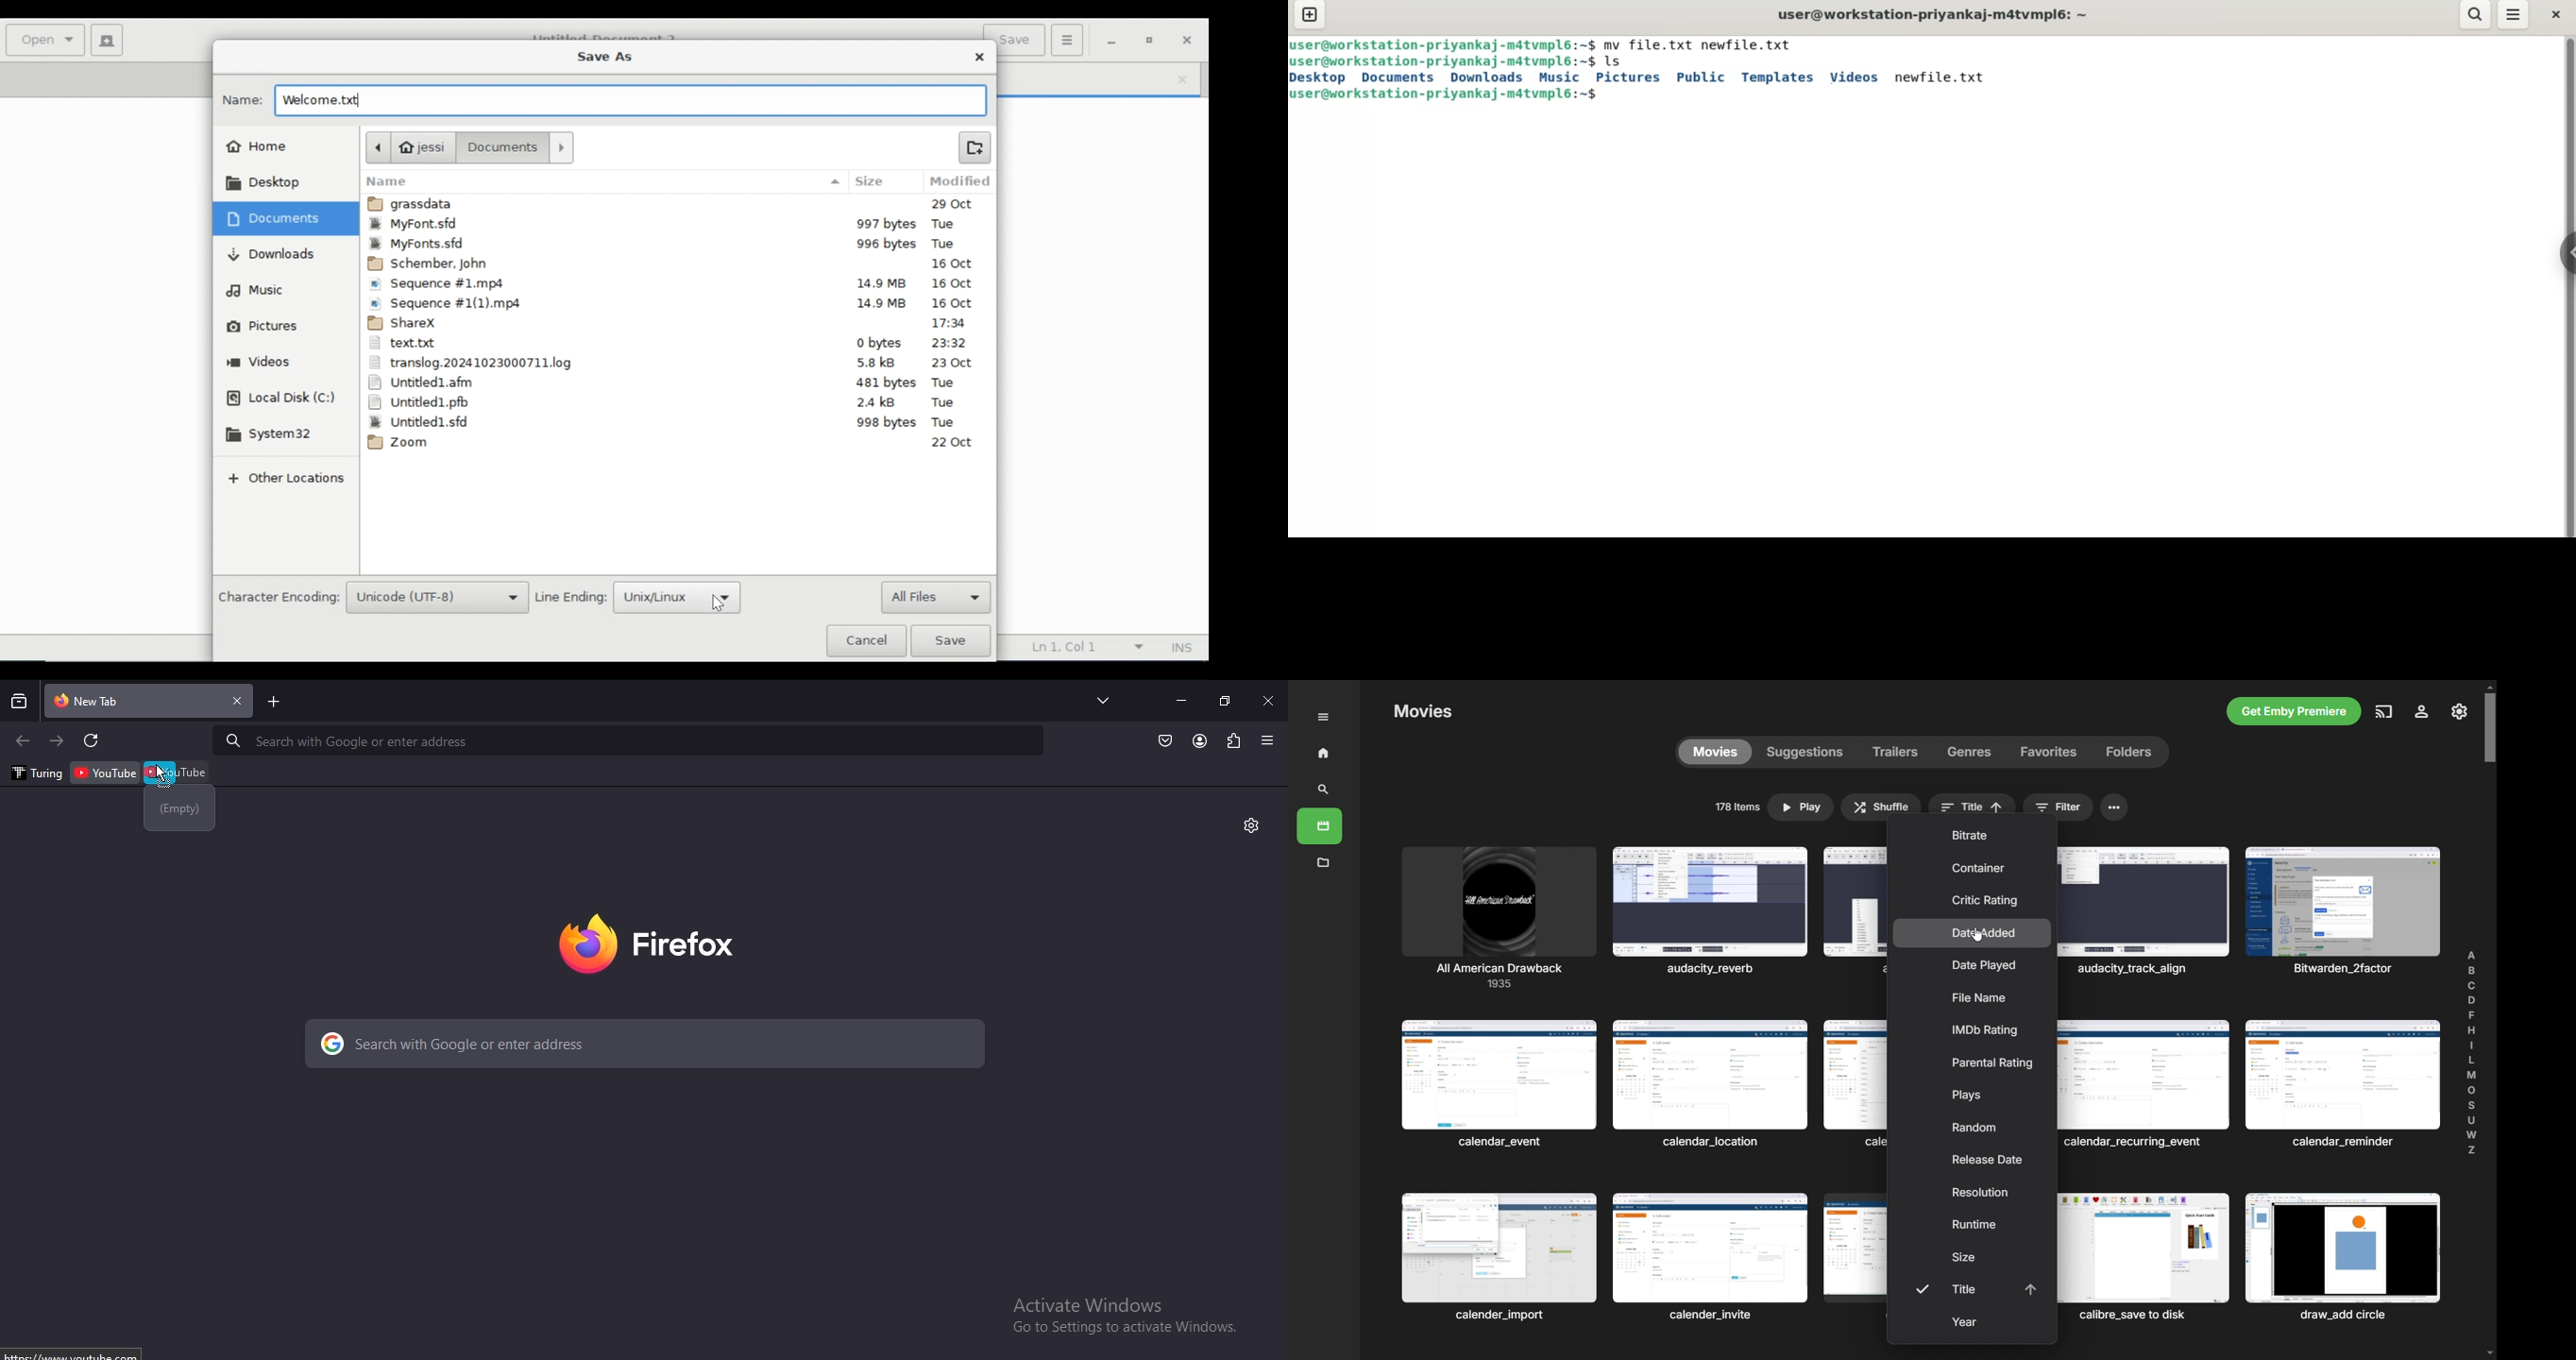 The image size is (2576, 1372). What do you see at coordinates (674, 363) in the screenshot?
I see `translog.2024102410323000711.log 5.8kB 23Oct` at bounding box center [674, 363].